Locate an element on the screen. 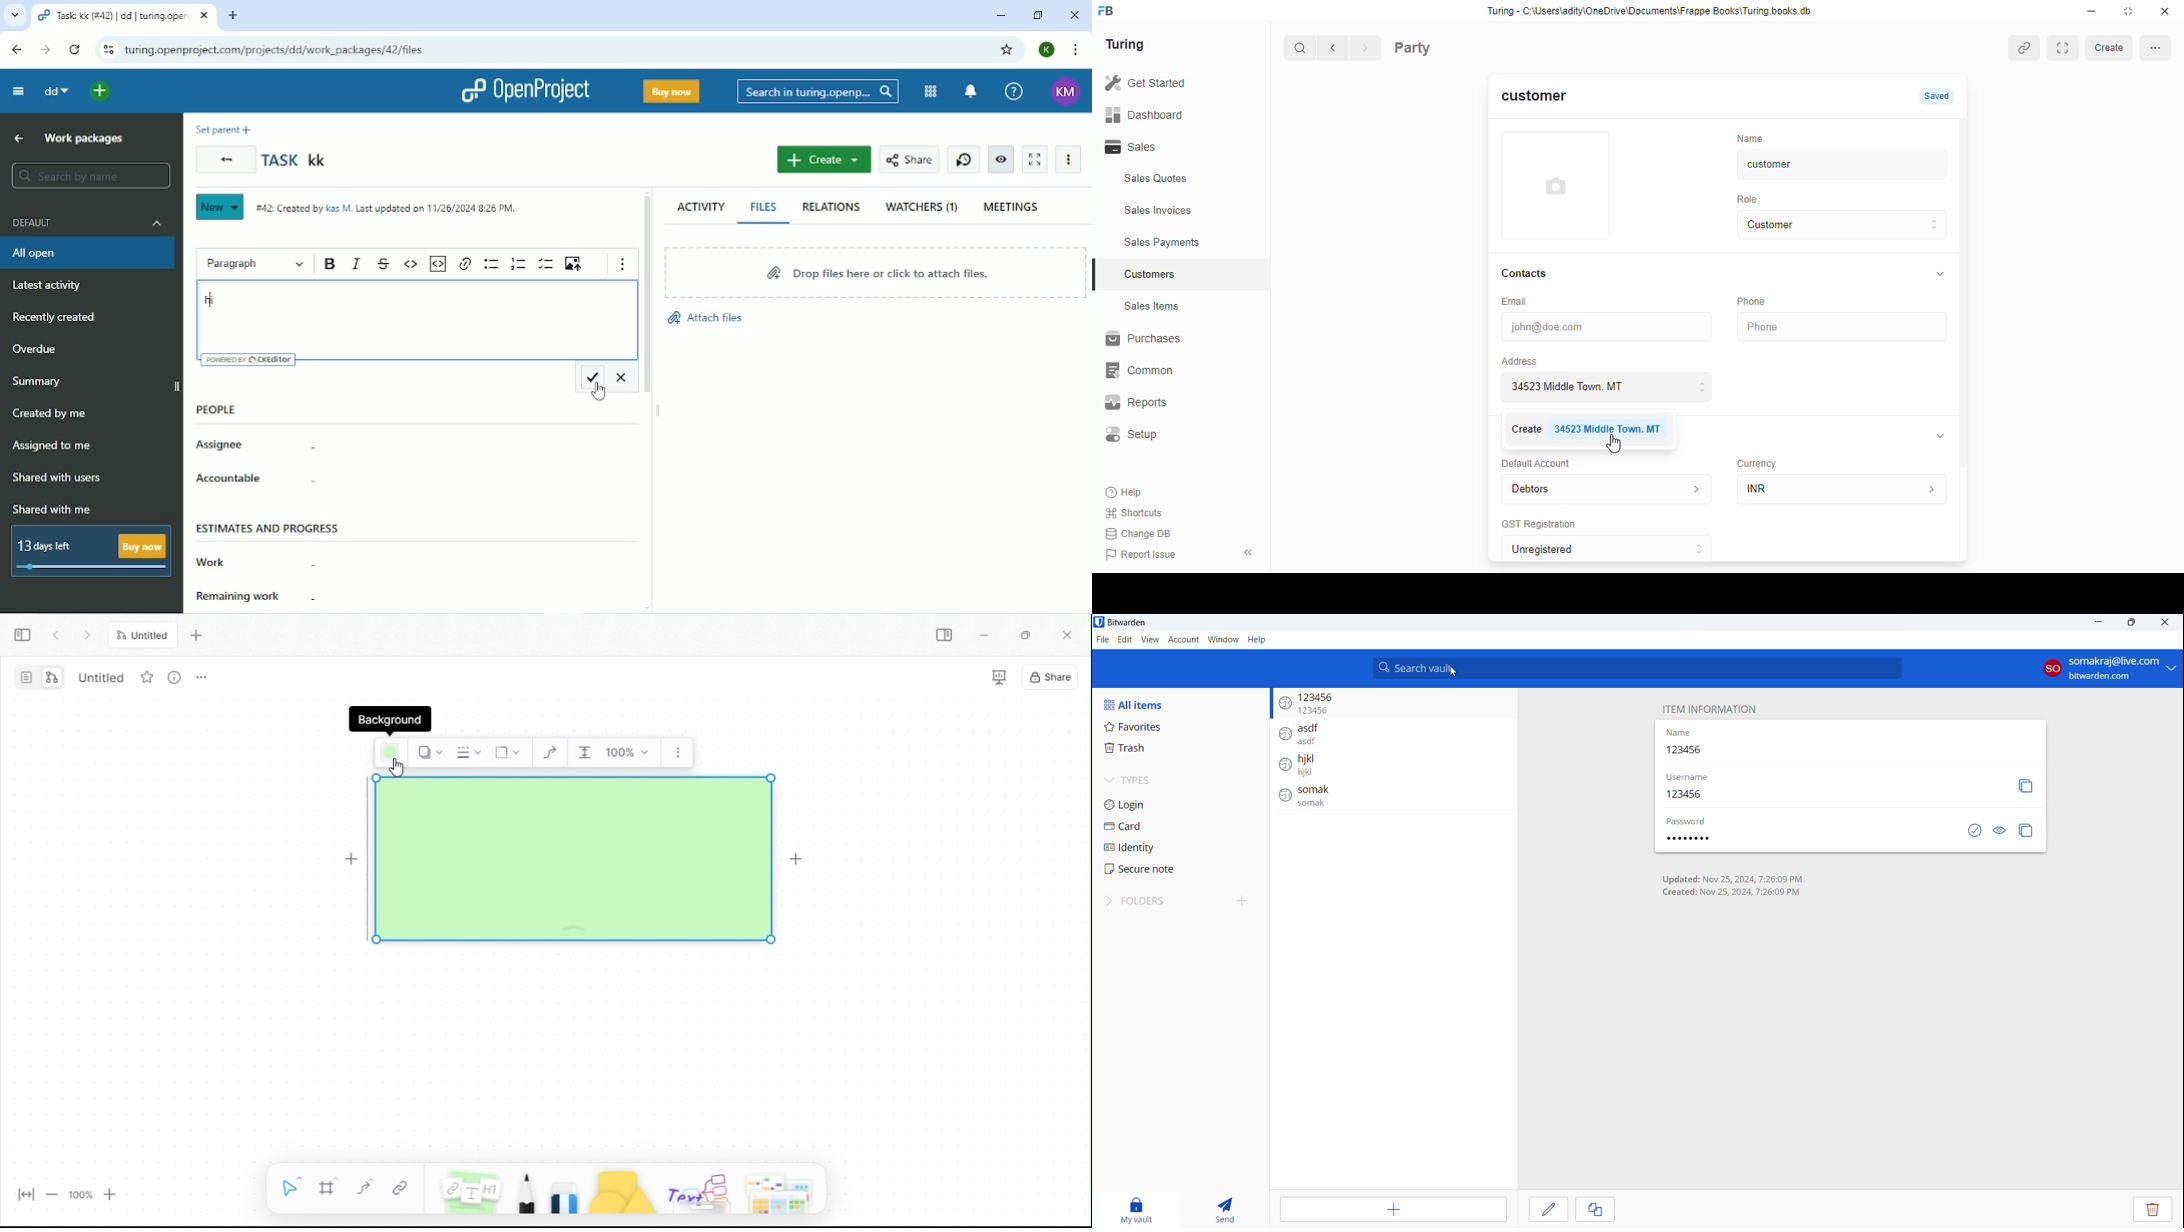 The image size is (2184, 1232). toggle visibility is located at coordinates (2000, 831).